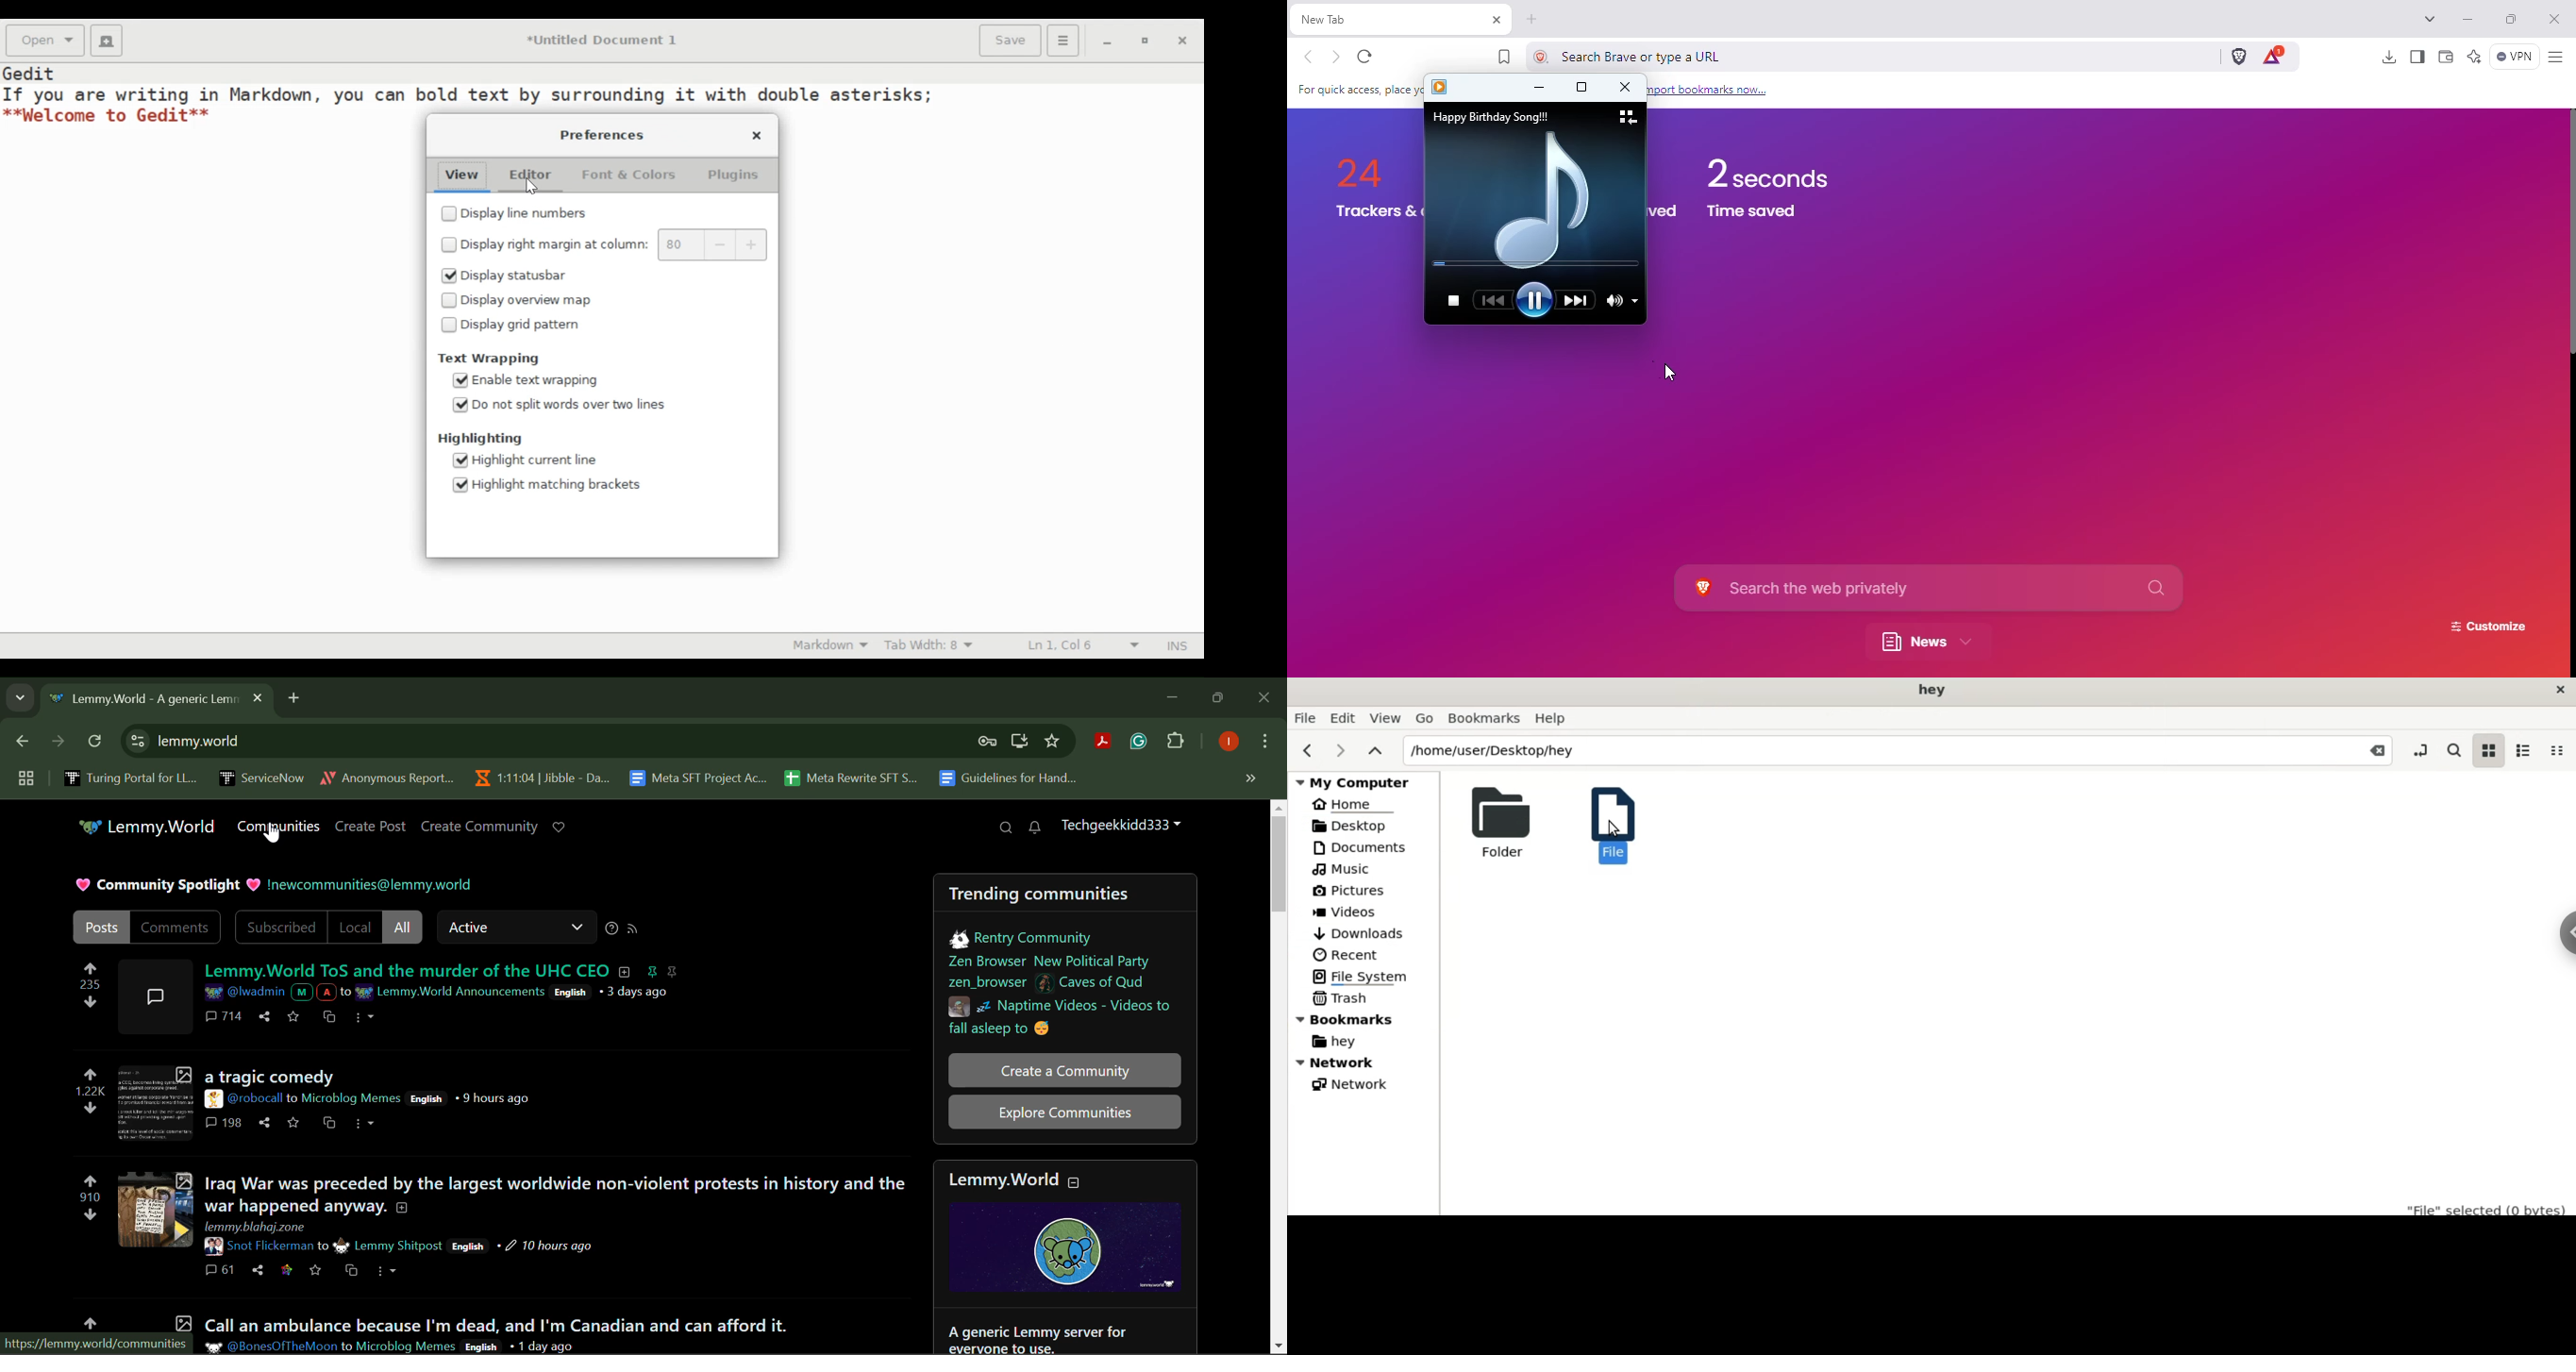 This screenshot has height=1372, width=2576. What do you see at coordinates (1006, 828) in the screenshot?
I see `Search` at bounding box center [1006, 828].